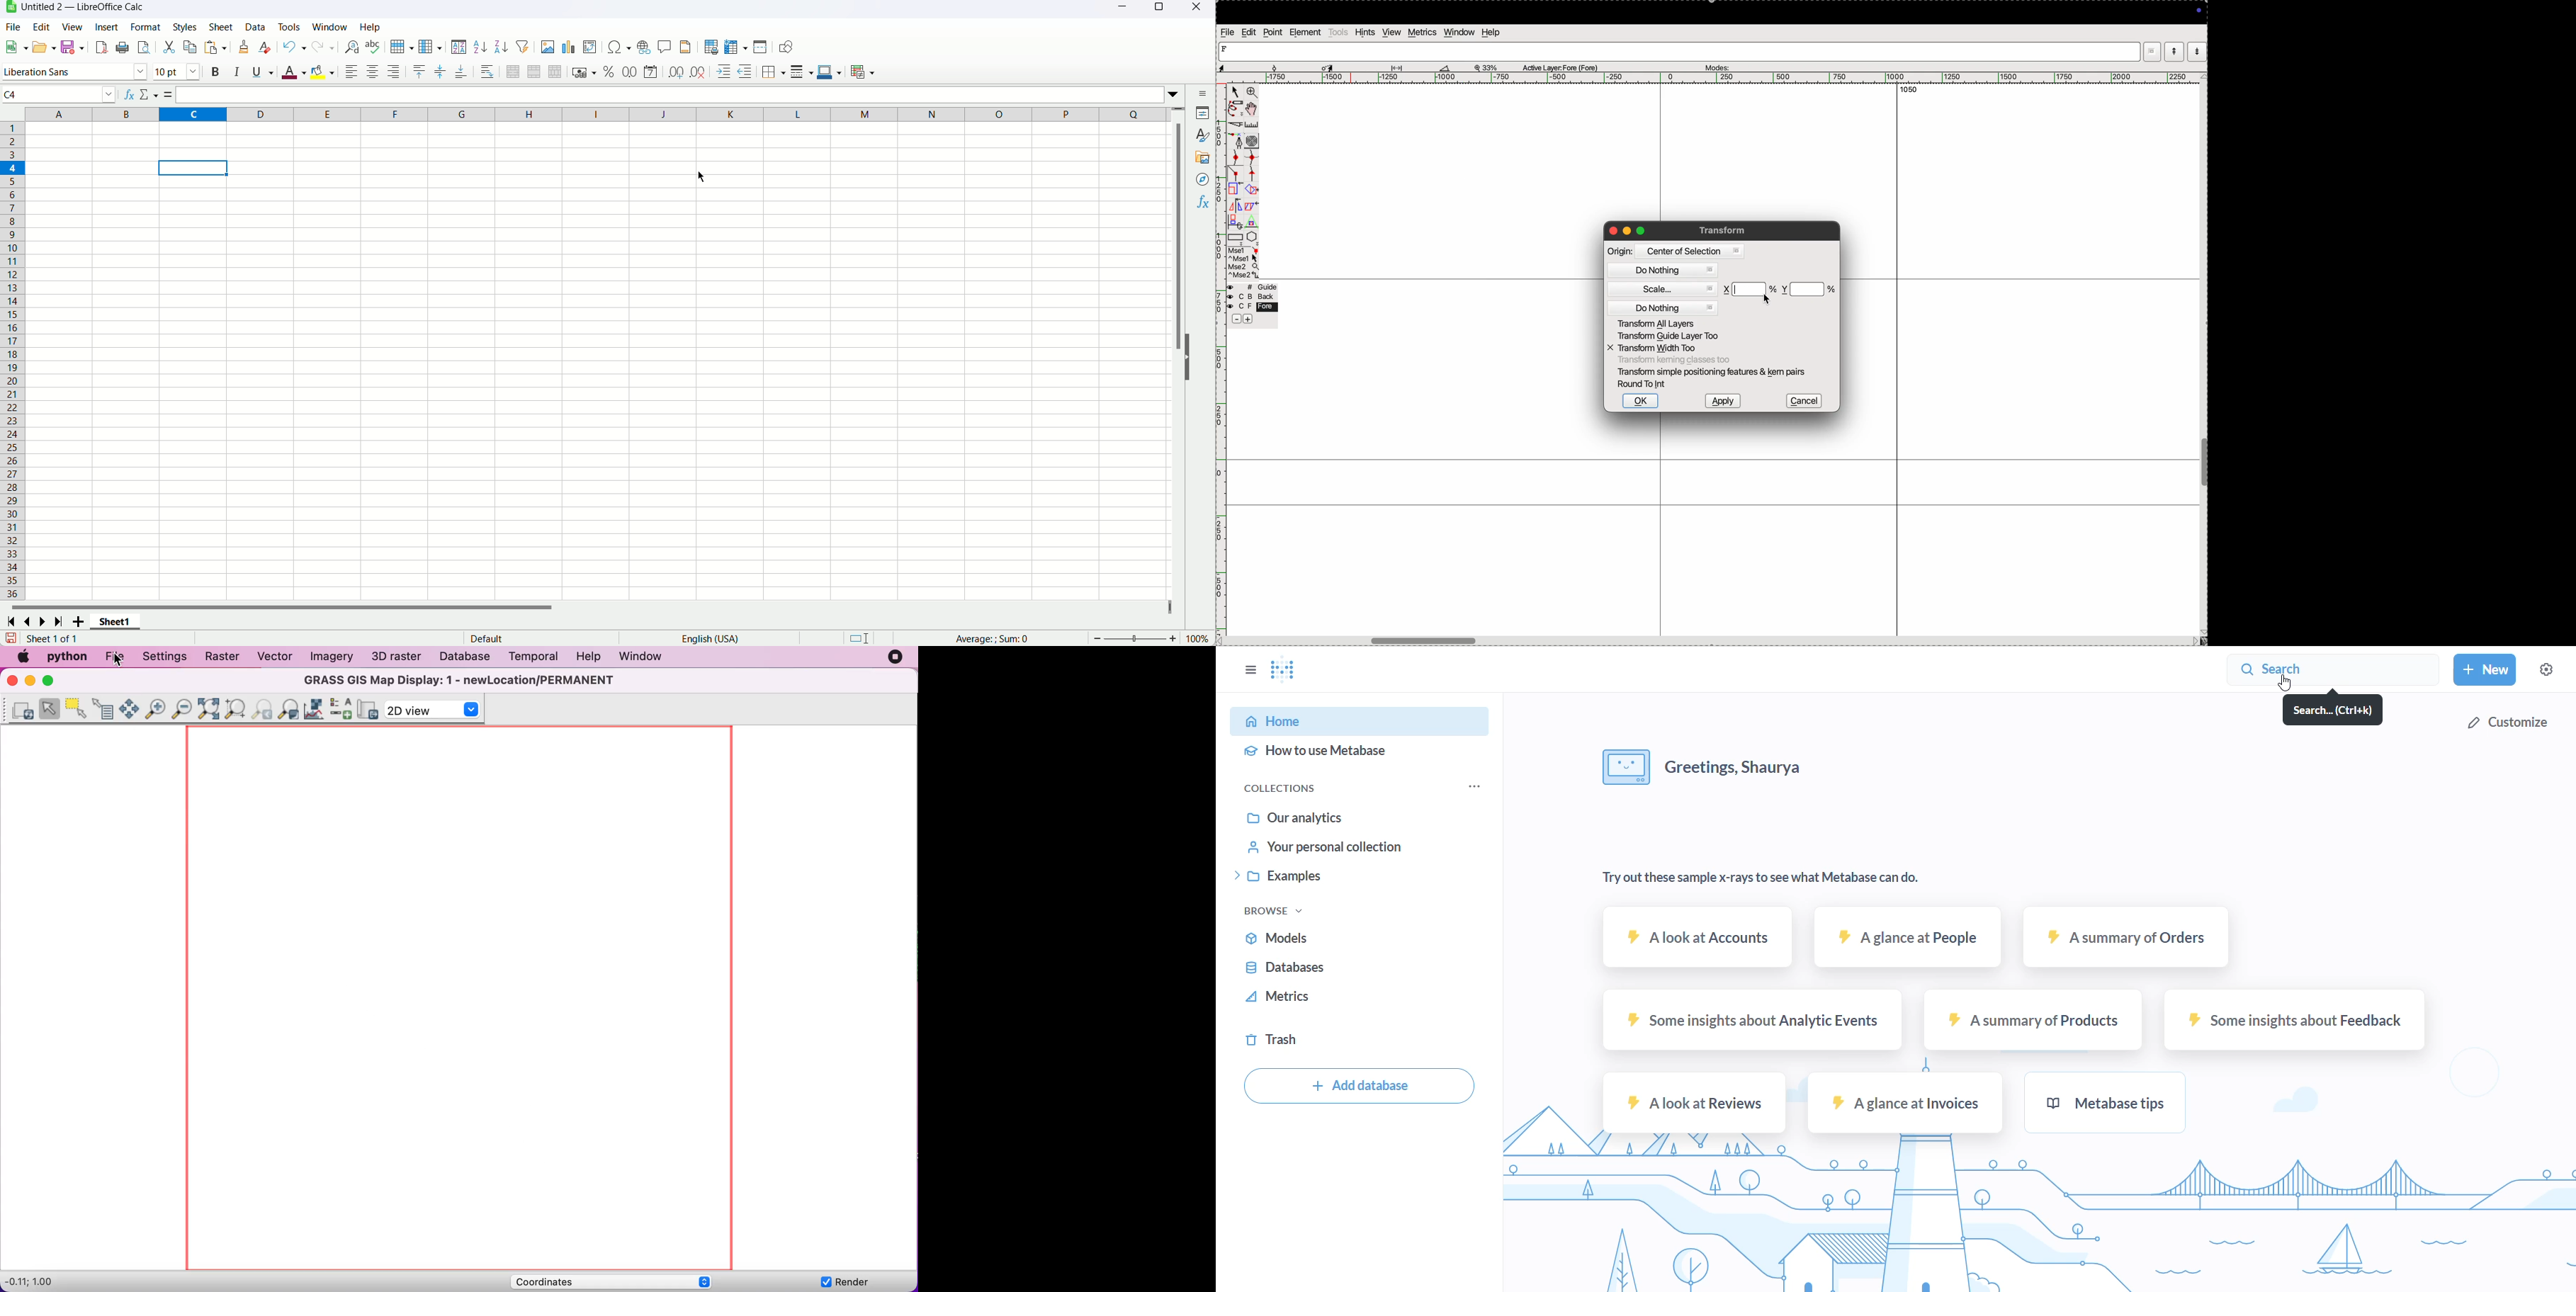 This screenshot has width=2576, height=1316. Describe the element at coordinates (371, 27) in the screenshot. I see `Help` at that location.